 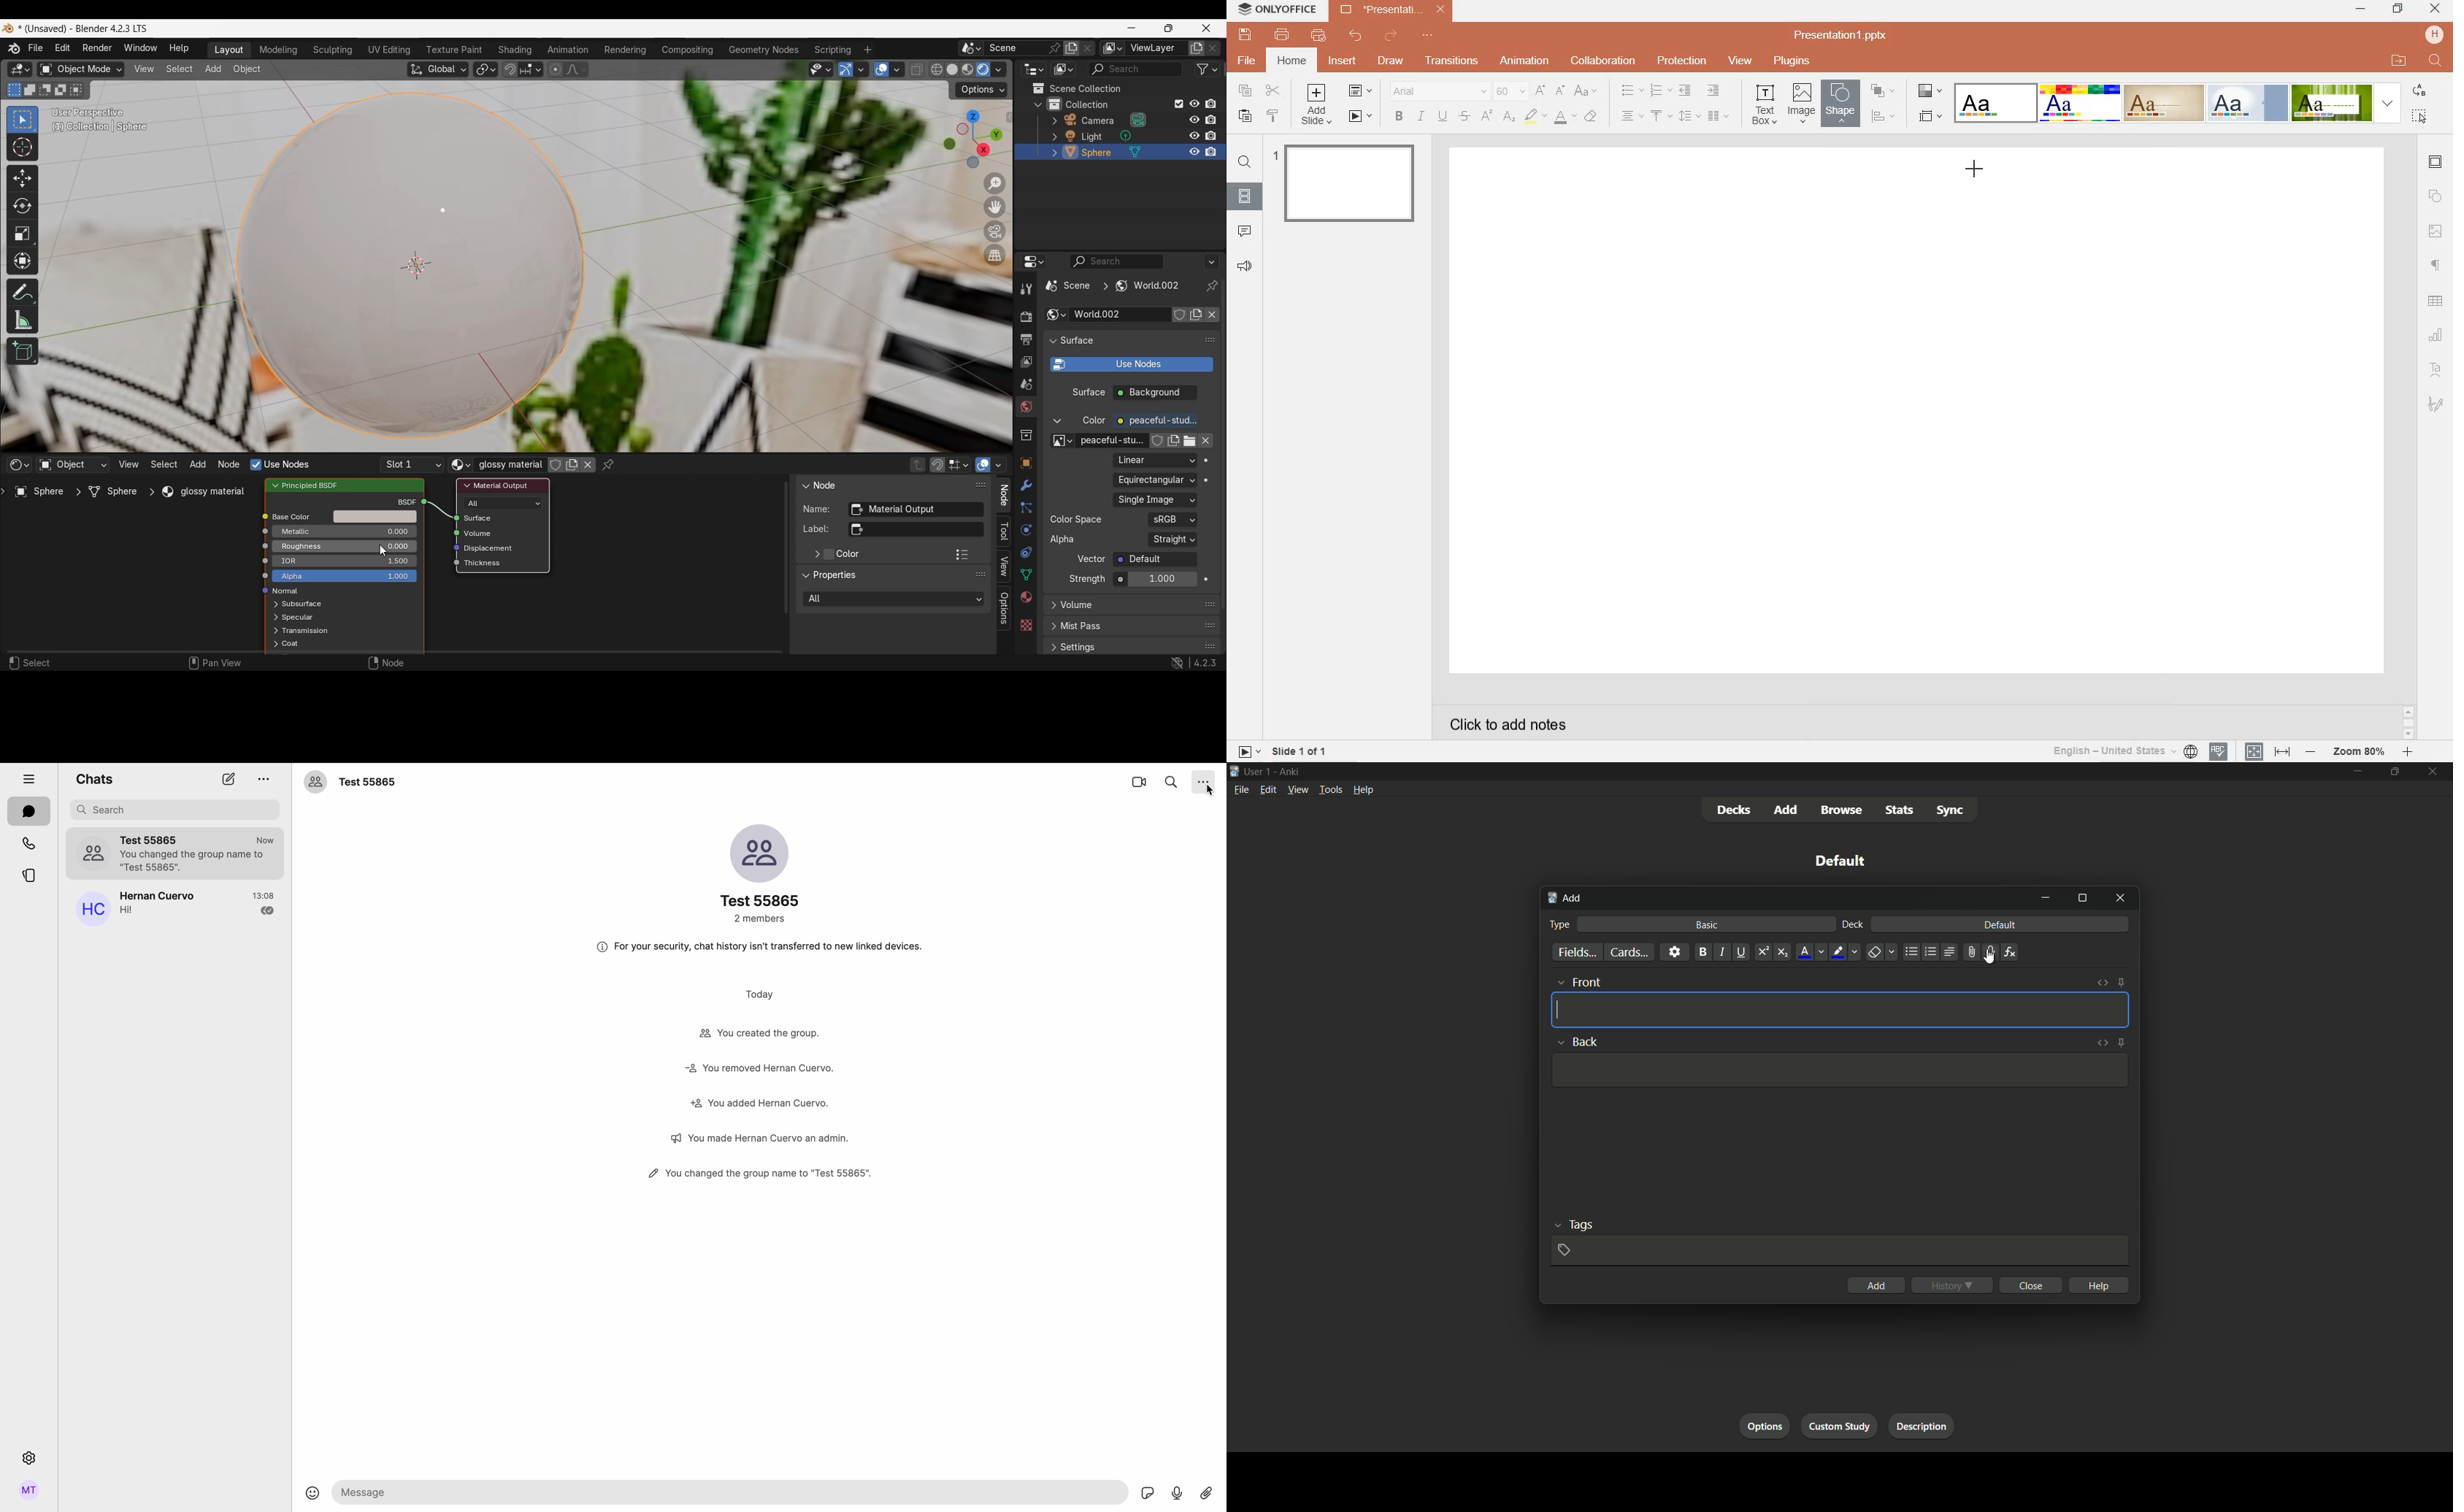 What do you see at coordinates (1154, 460) in the screenshot?
I see `Texture interpolation` at bounding box center [1154, 460].